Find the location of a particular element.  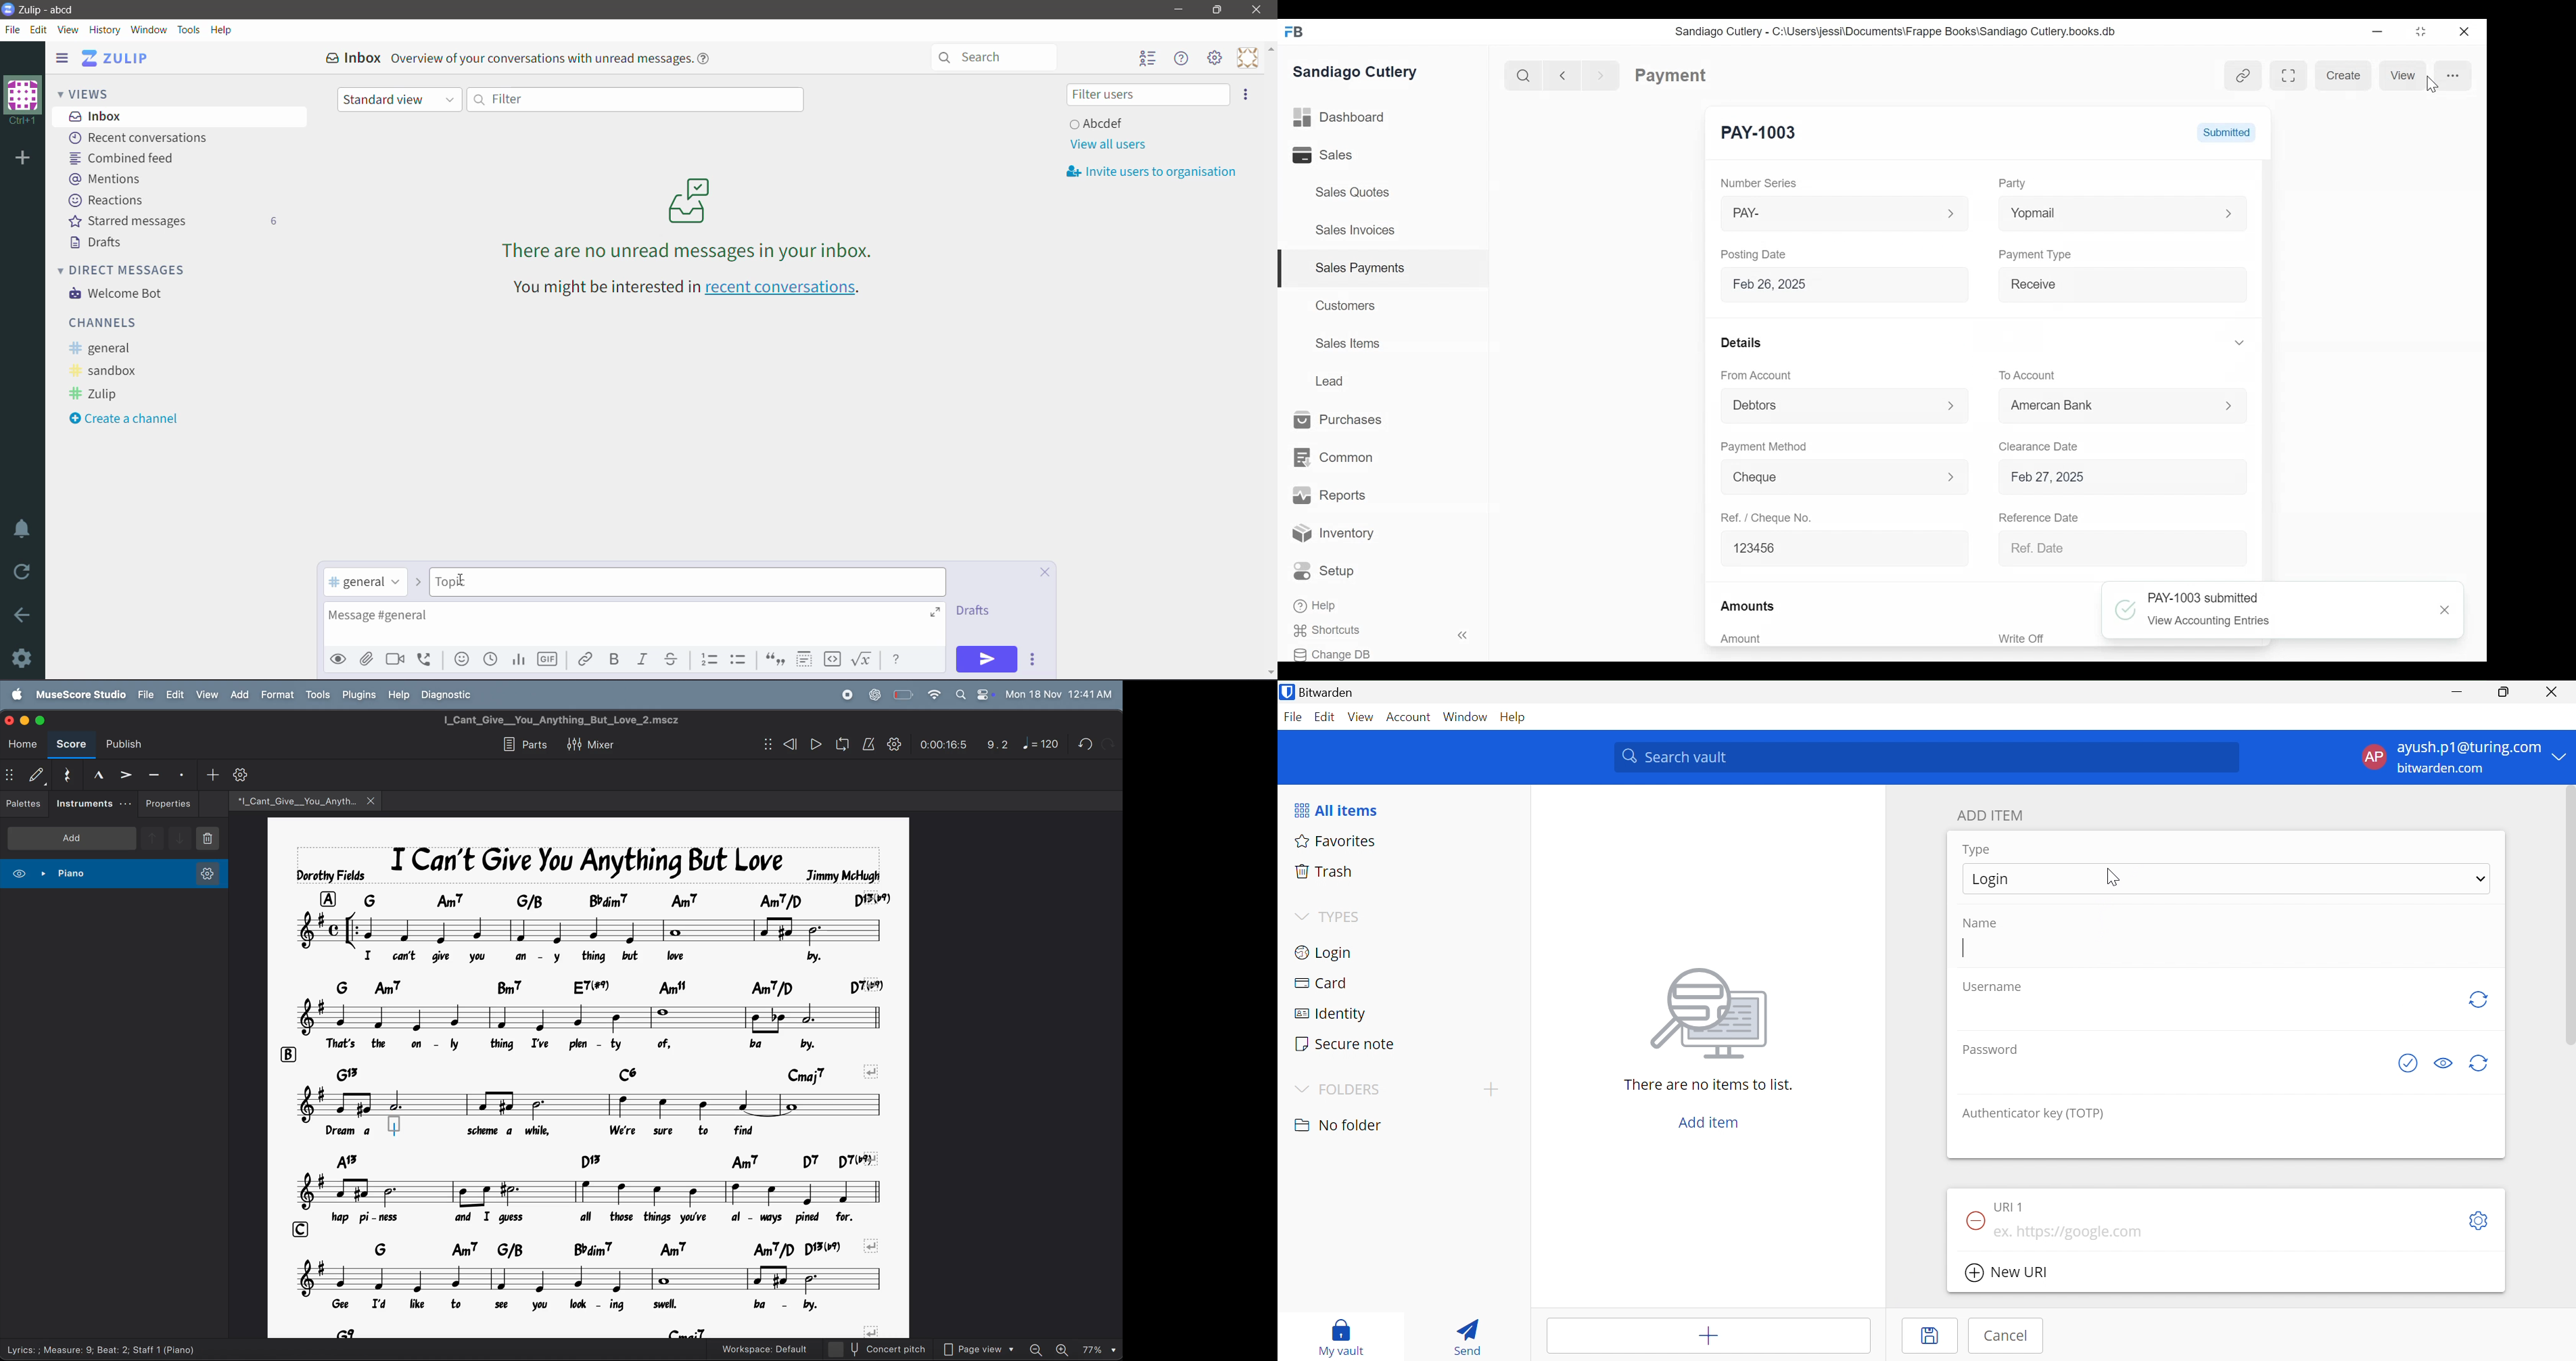

lyrics is located at coordinates (614, 1220).